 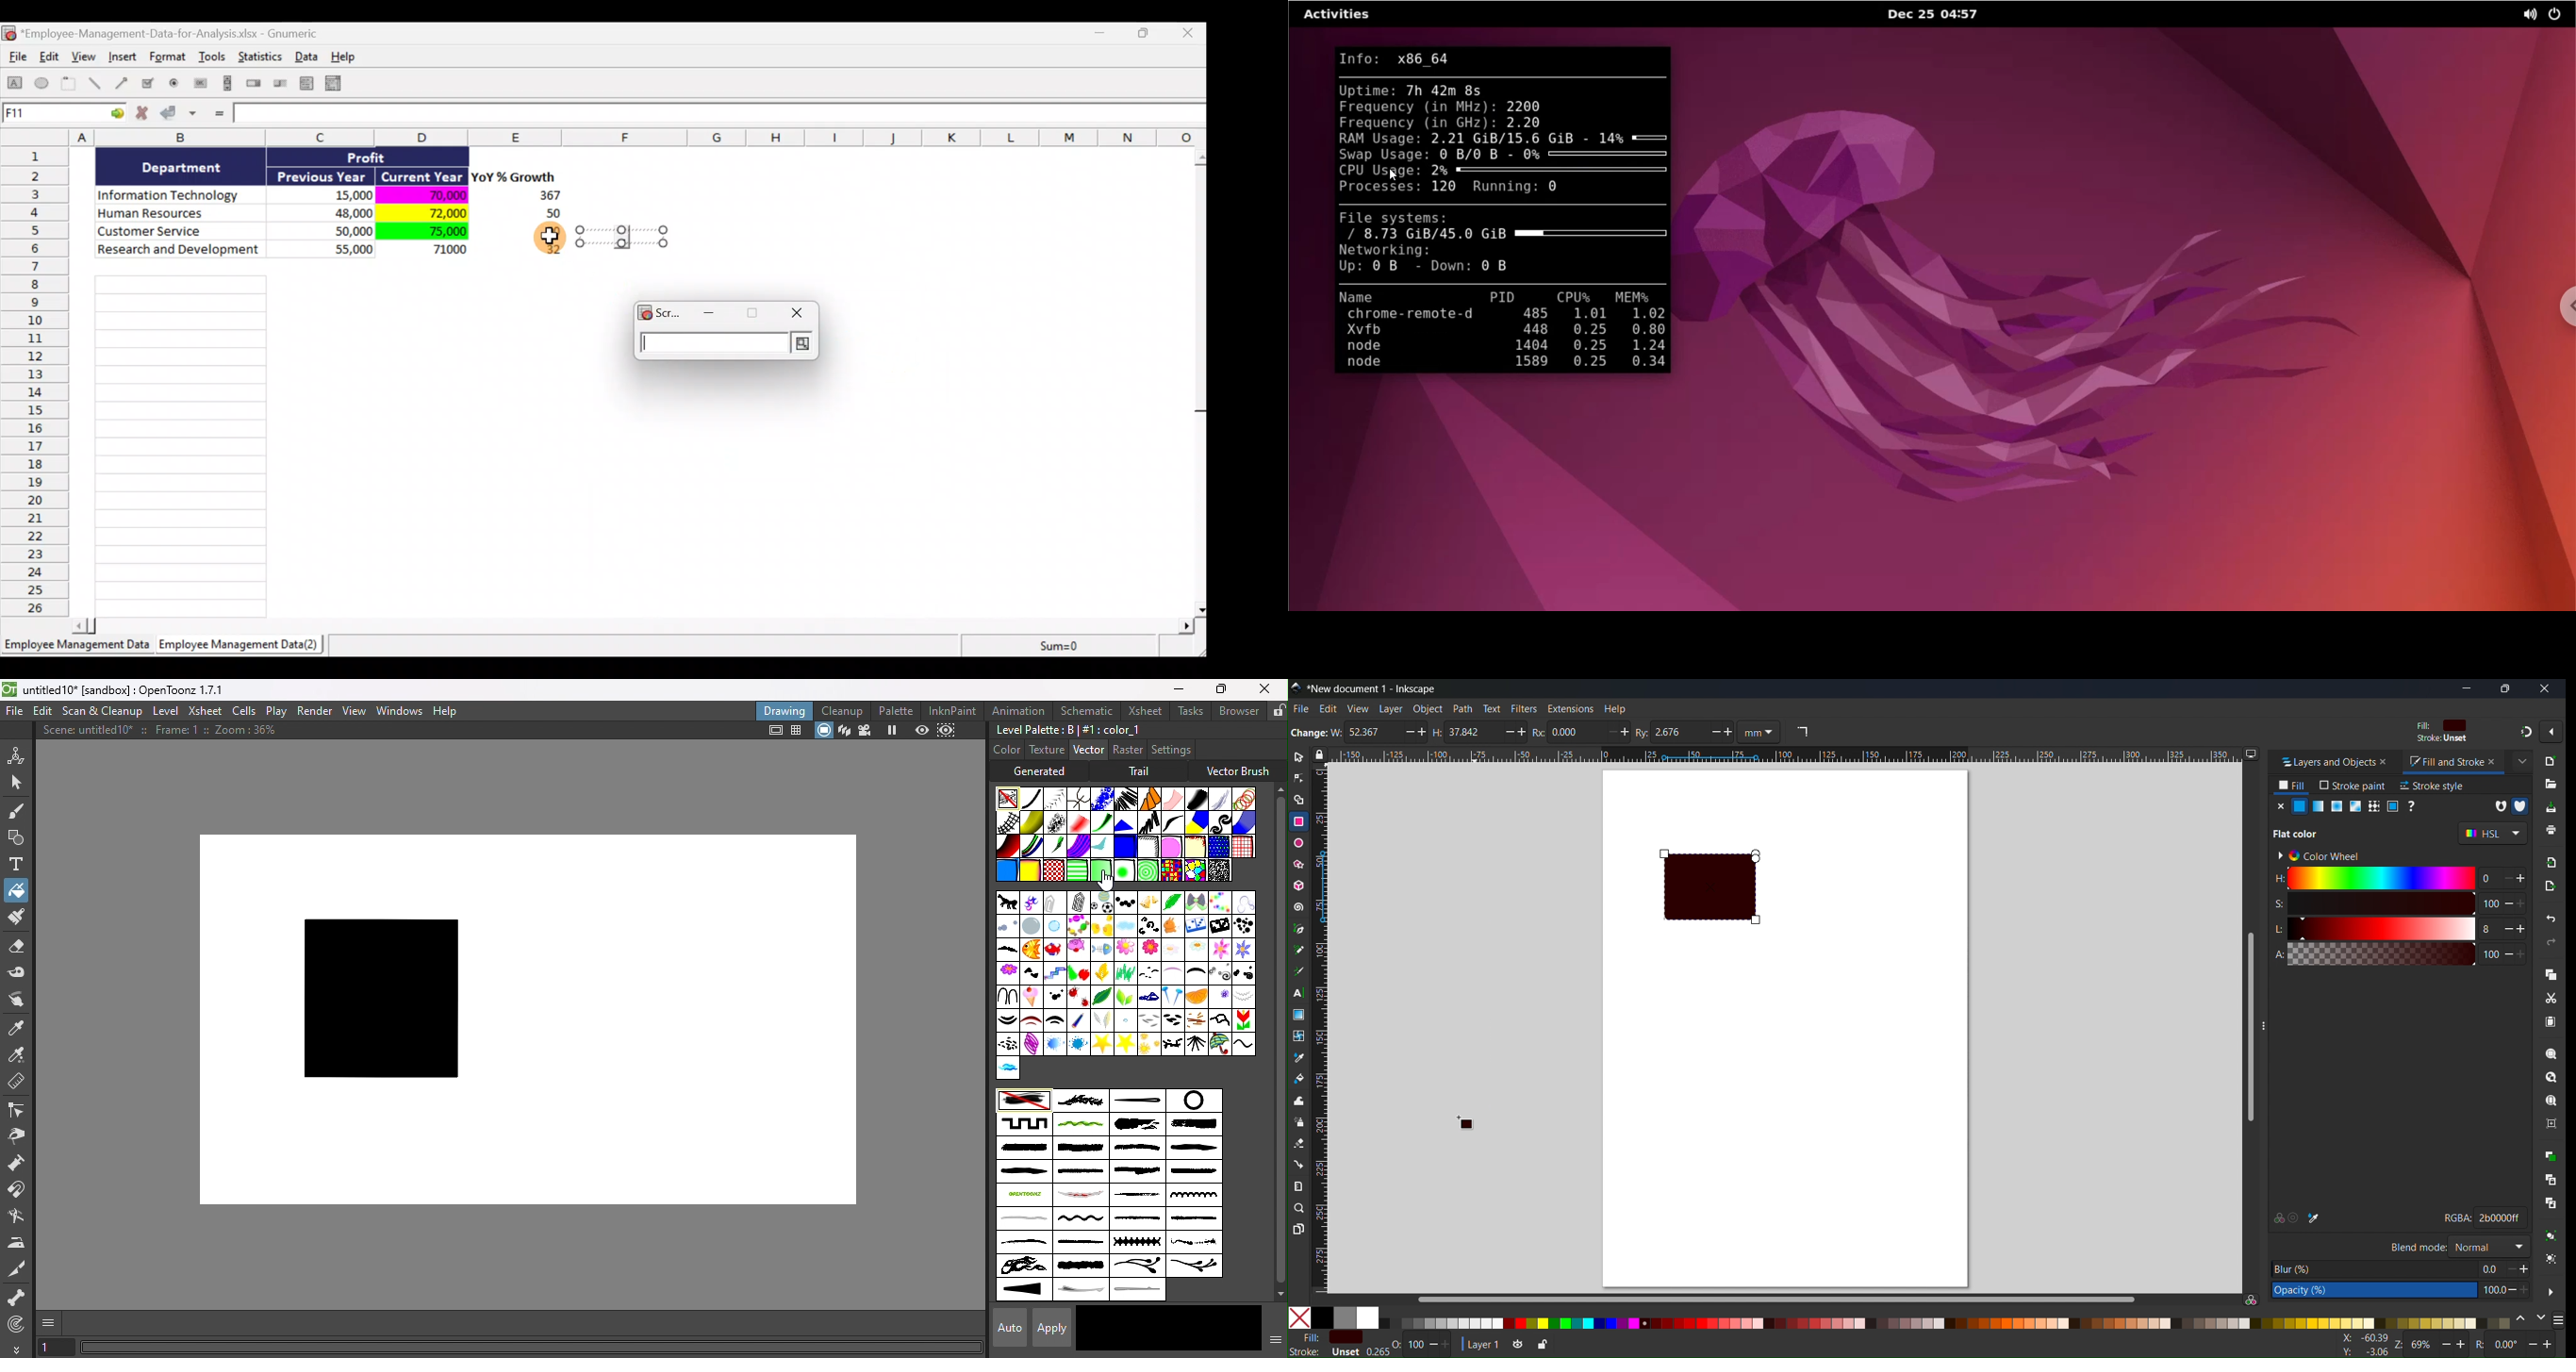 What do you see at coordinates (1100, 799) in the screenshot?
I see `Circlets` at bounding box center [1100, 799].